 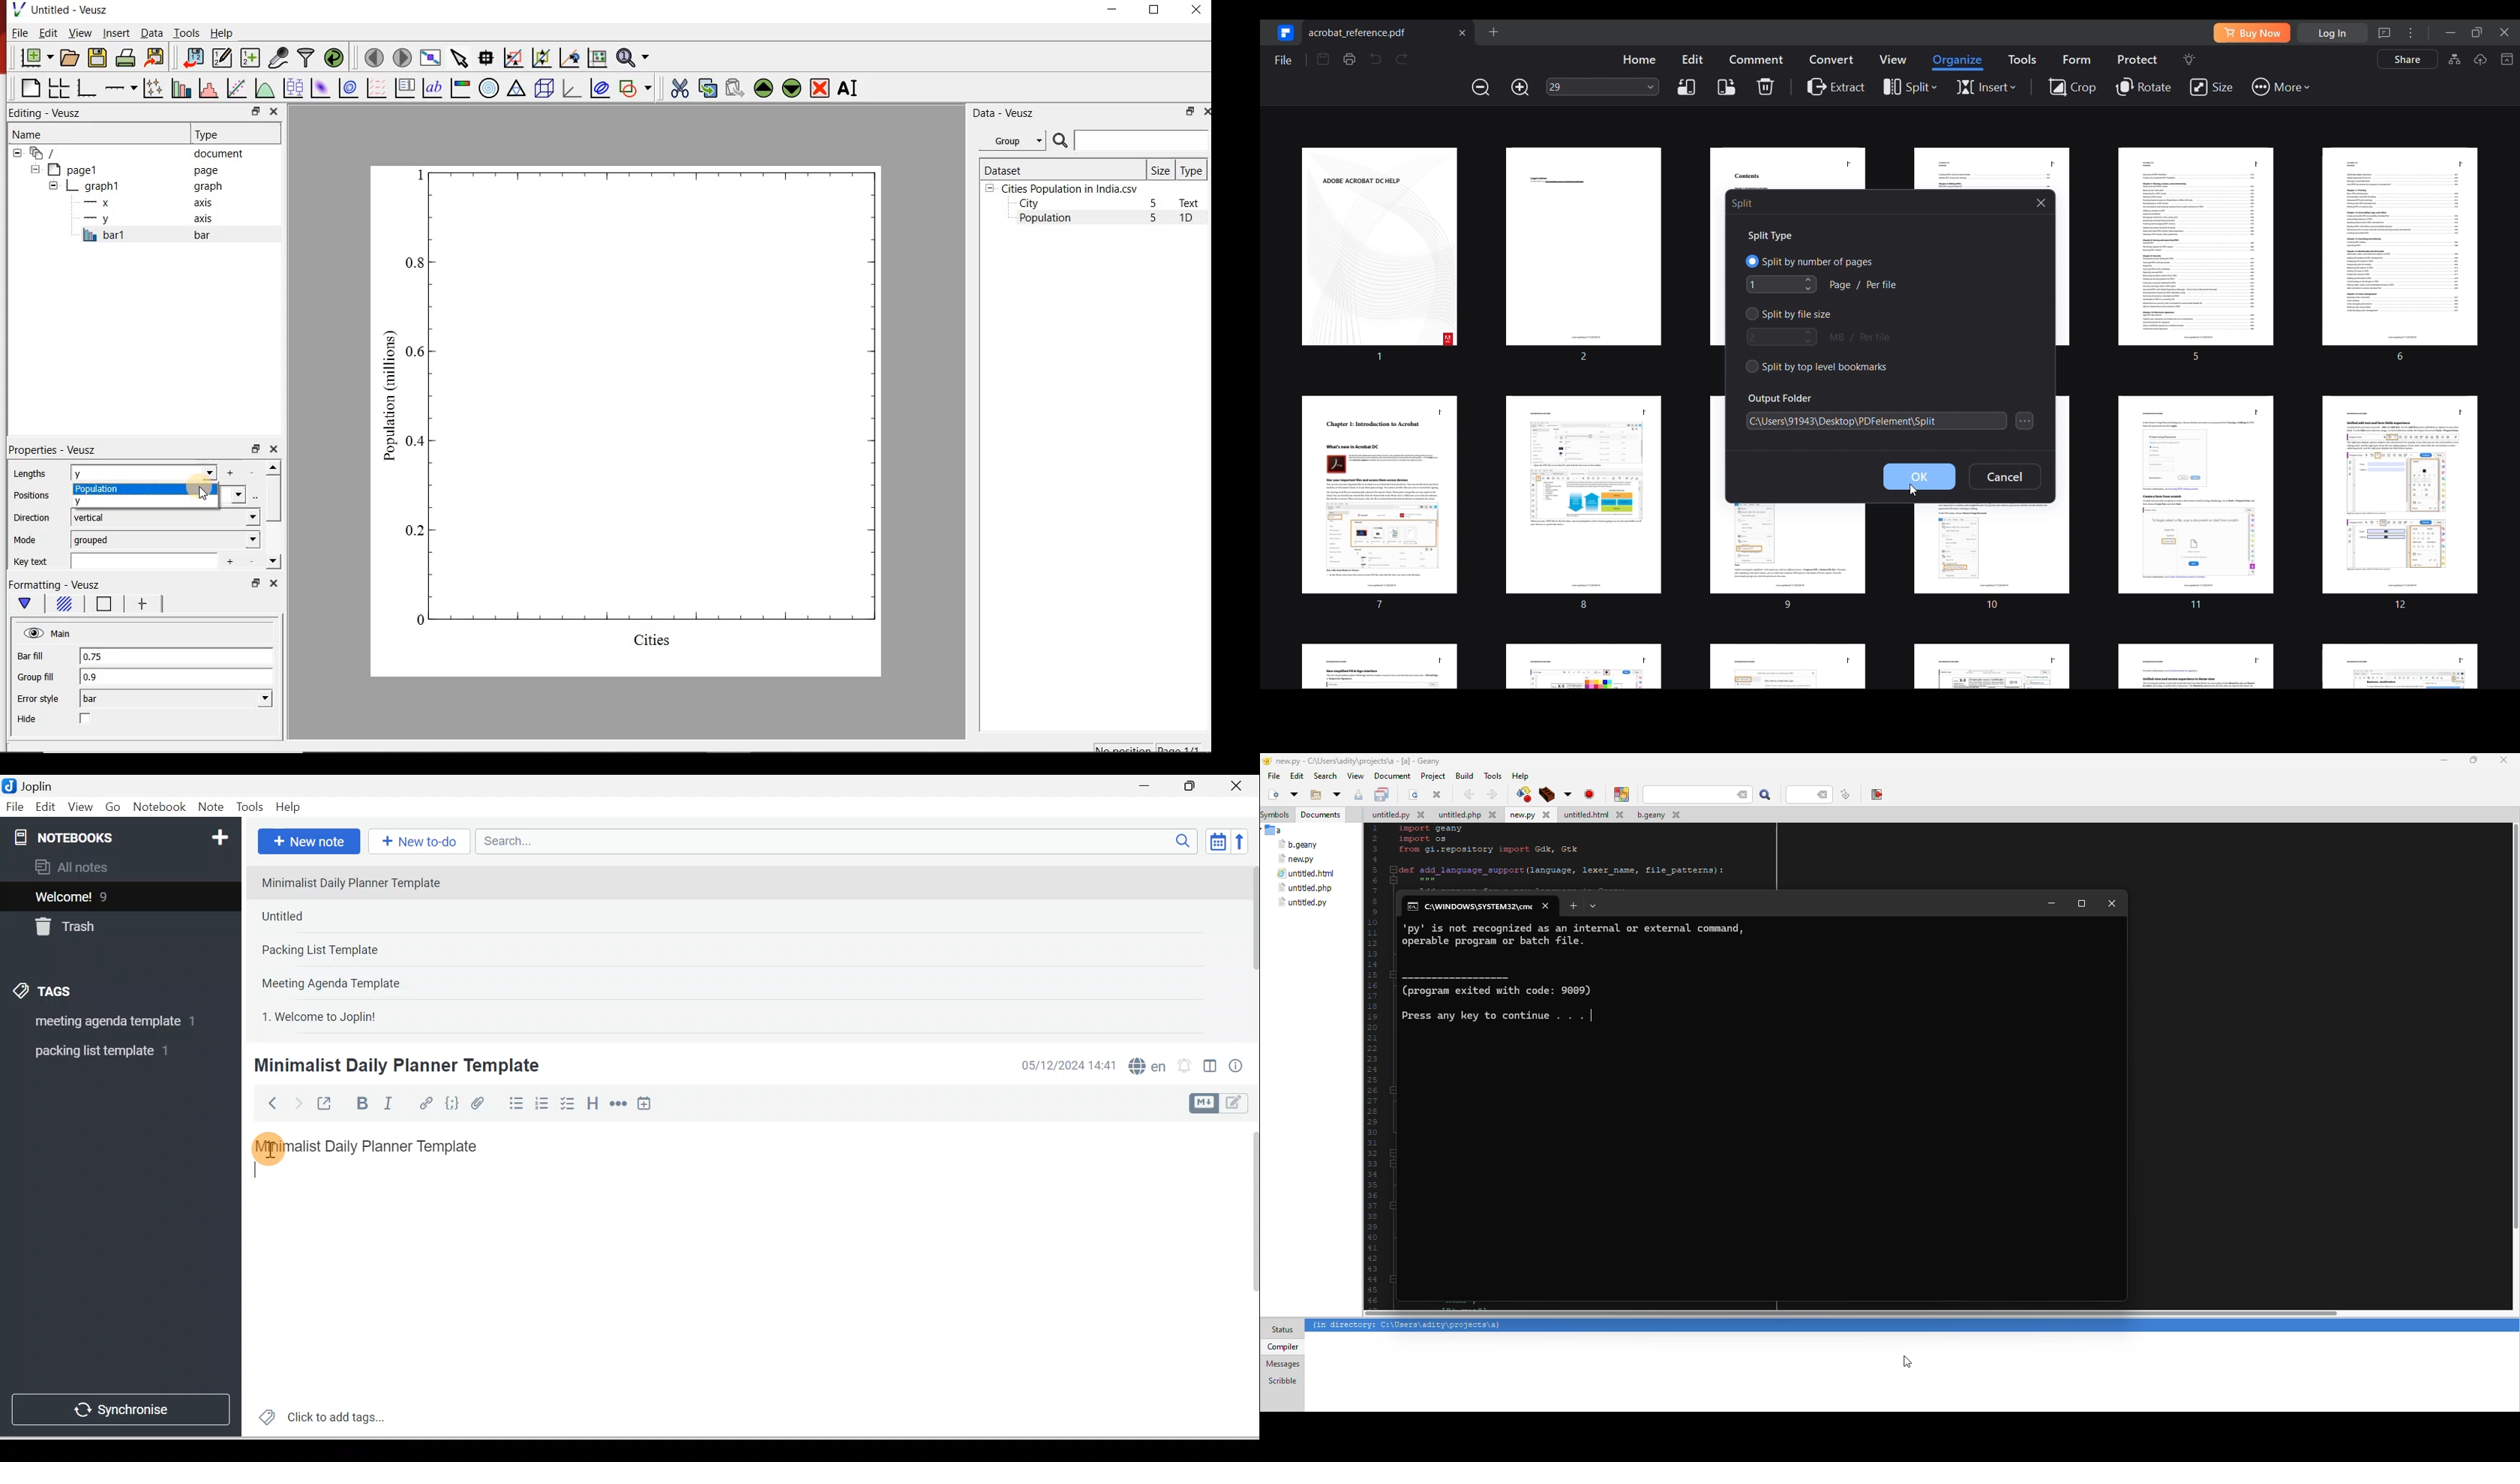 What do you see at coordinates (119, 867) in the screenshot?
I see `All notes` at bounding box center [119, 867].